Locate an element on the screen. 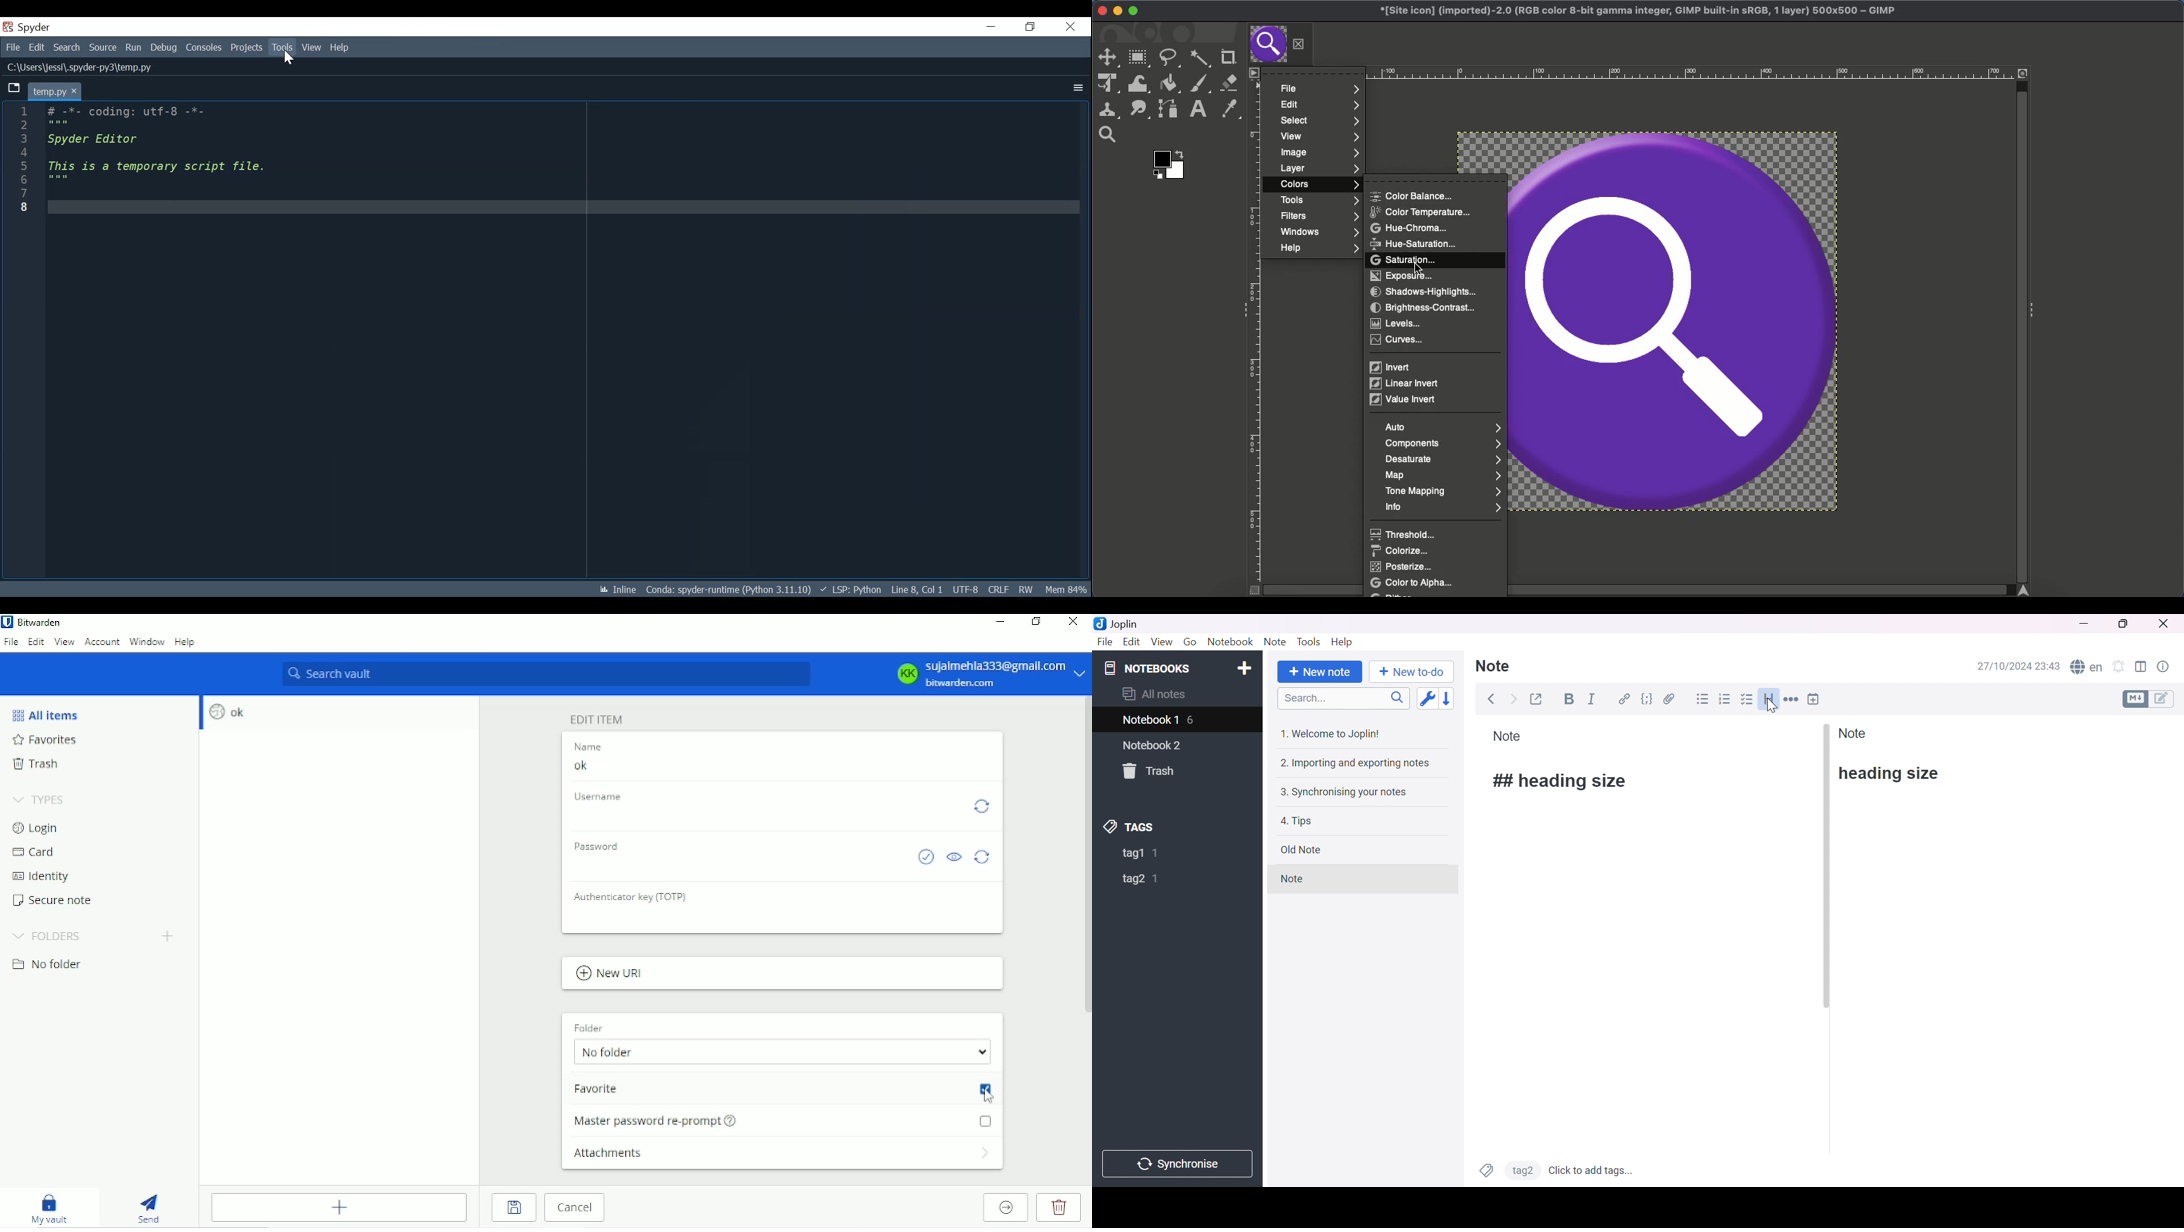 This screenshot has height=1232, width=2184. Joplin logo is located at coordinates (1102, 623).